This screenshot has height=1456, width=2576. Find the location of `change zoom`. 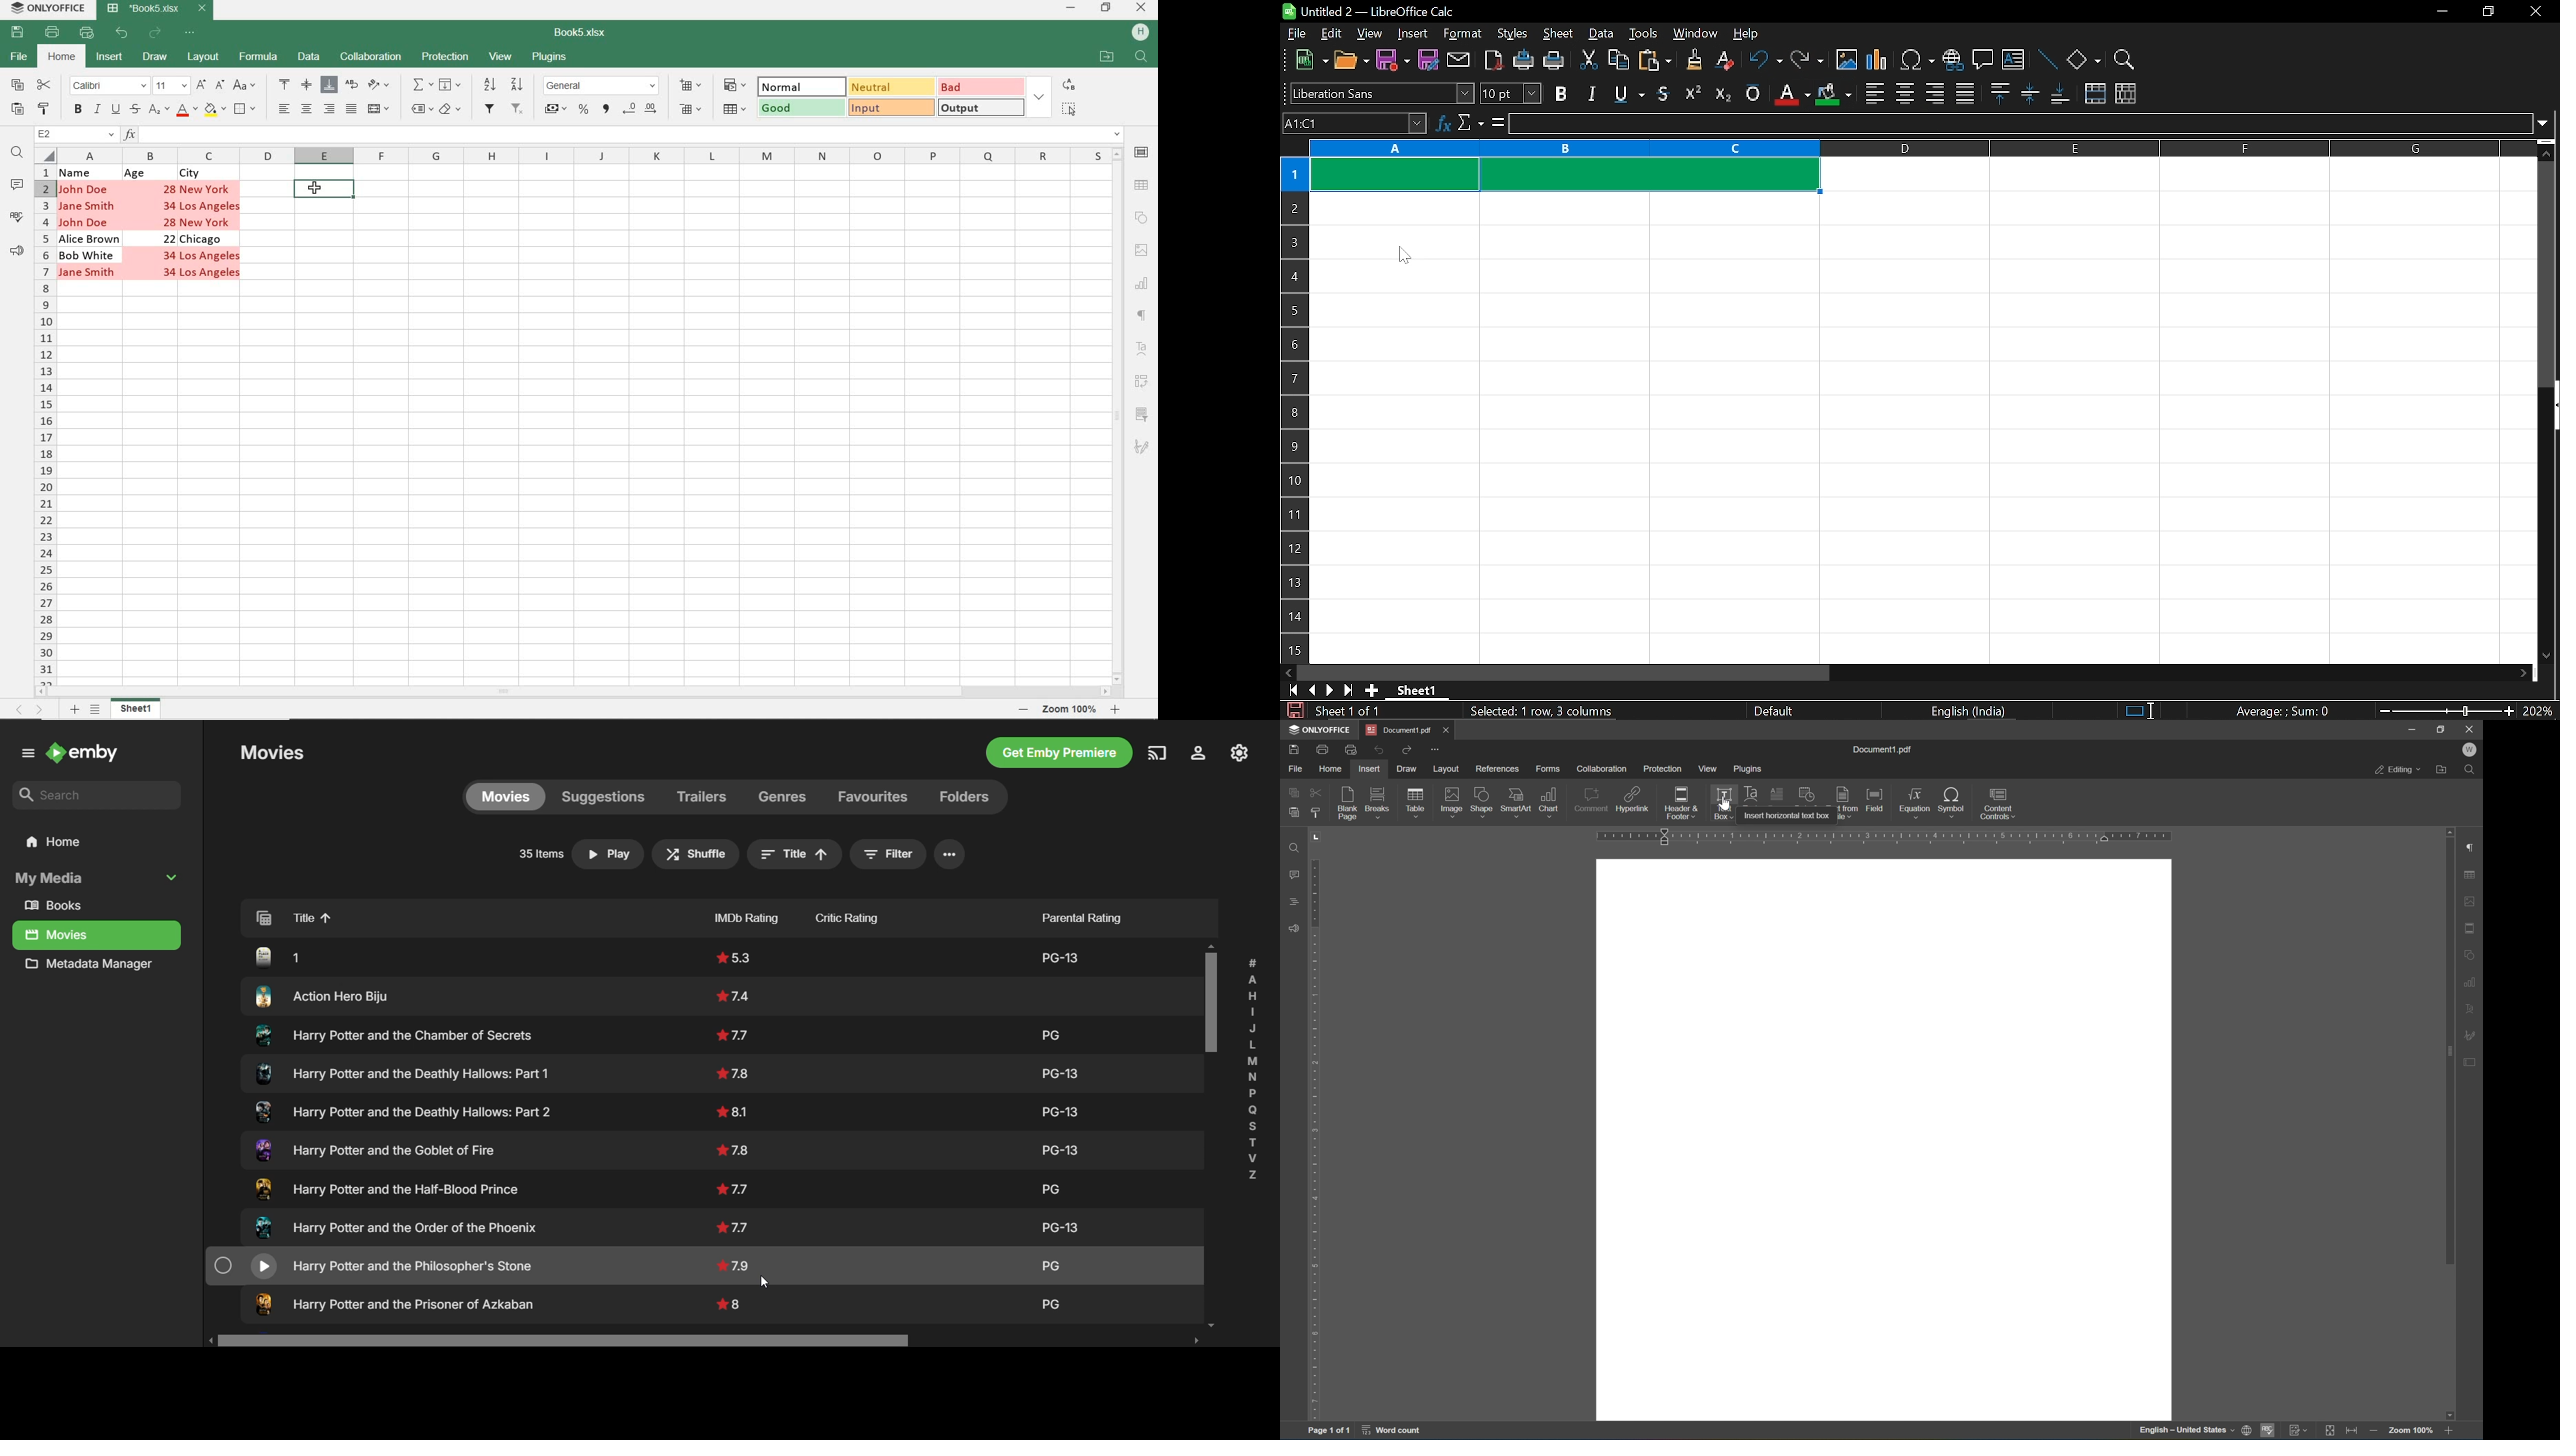

change zoom is located at coordinates (2443, 711).